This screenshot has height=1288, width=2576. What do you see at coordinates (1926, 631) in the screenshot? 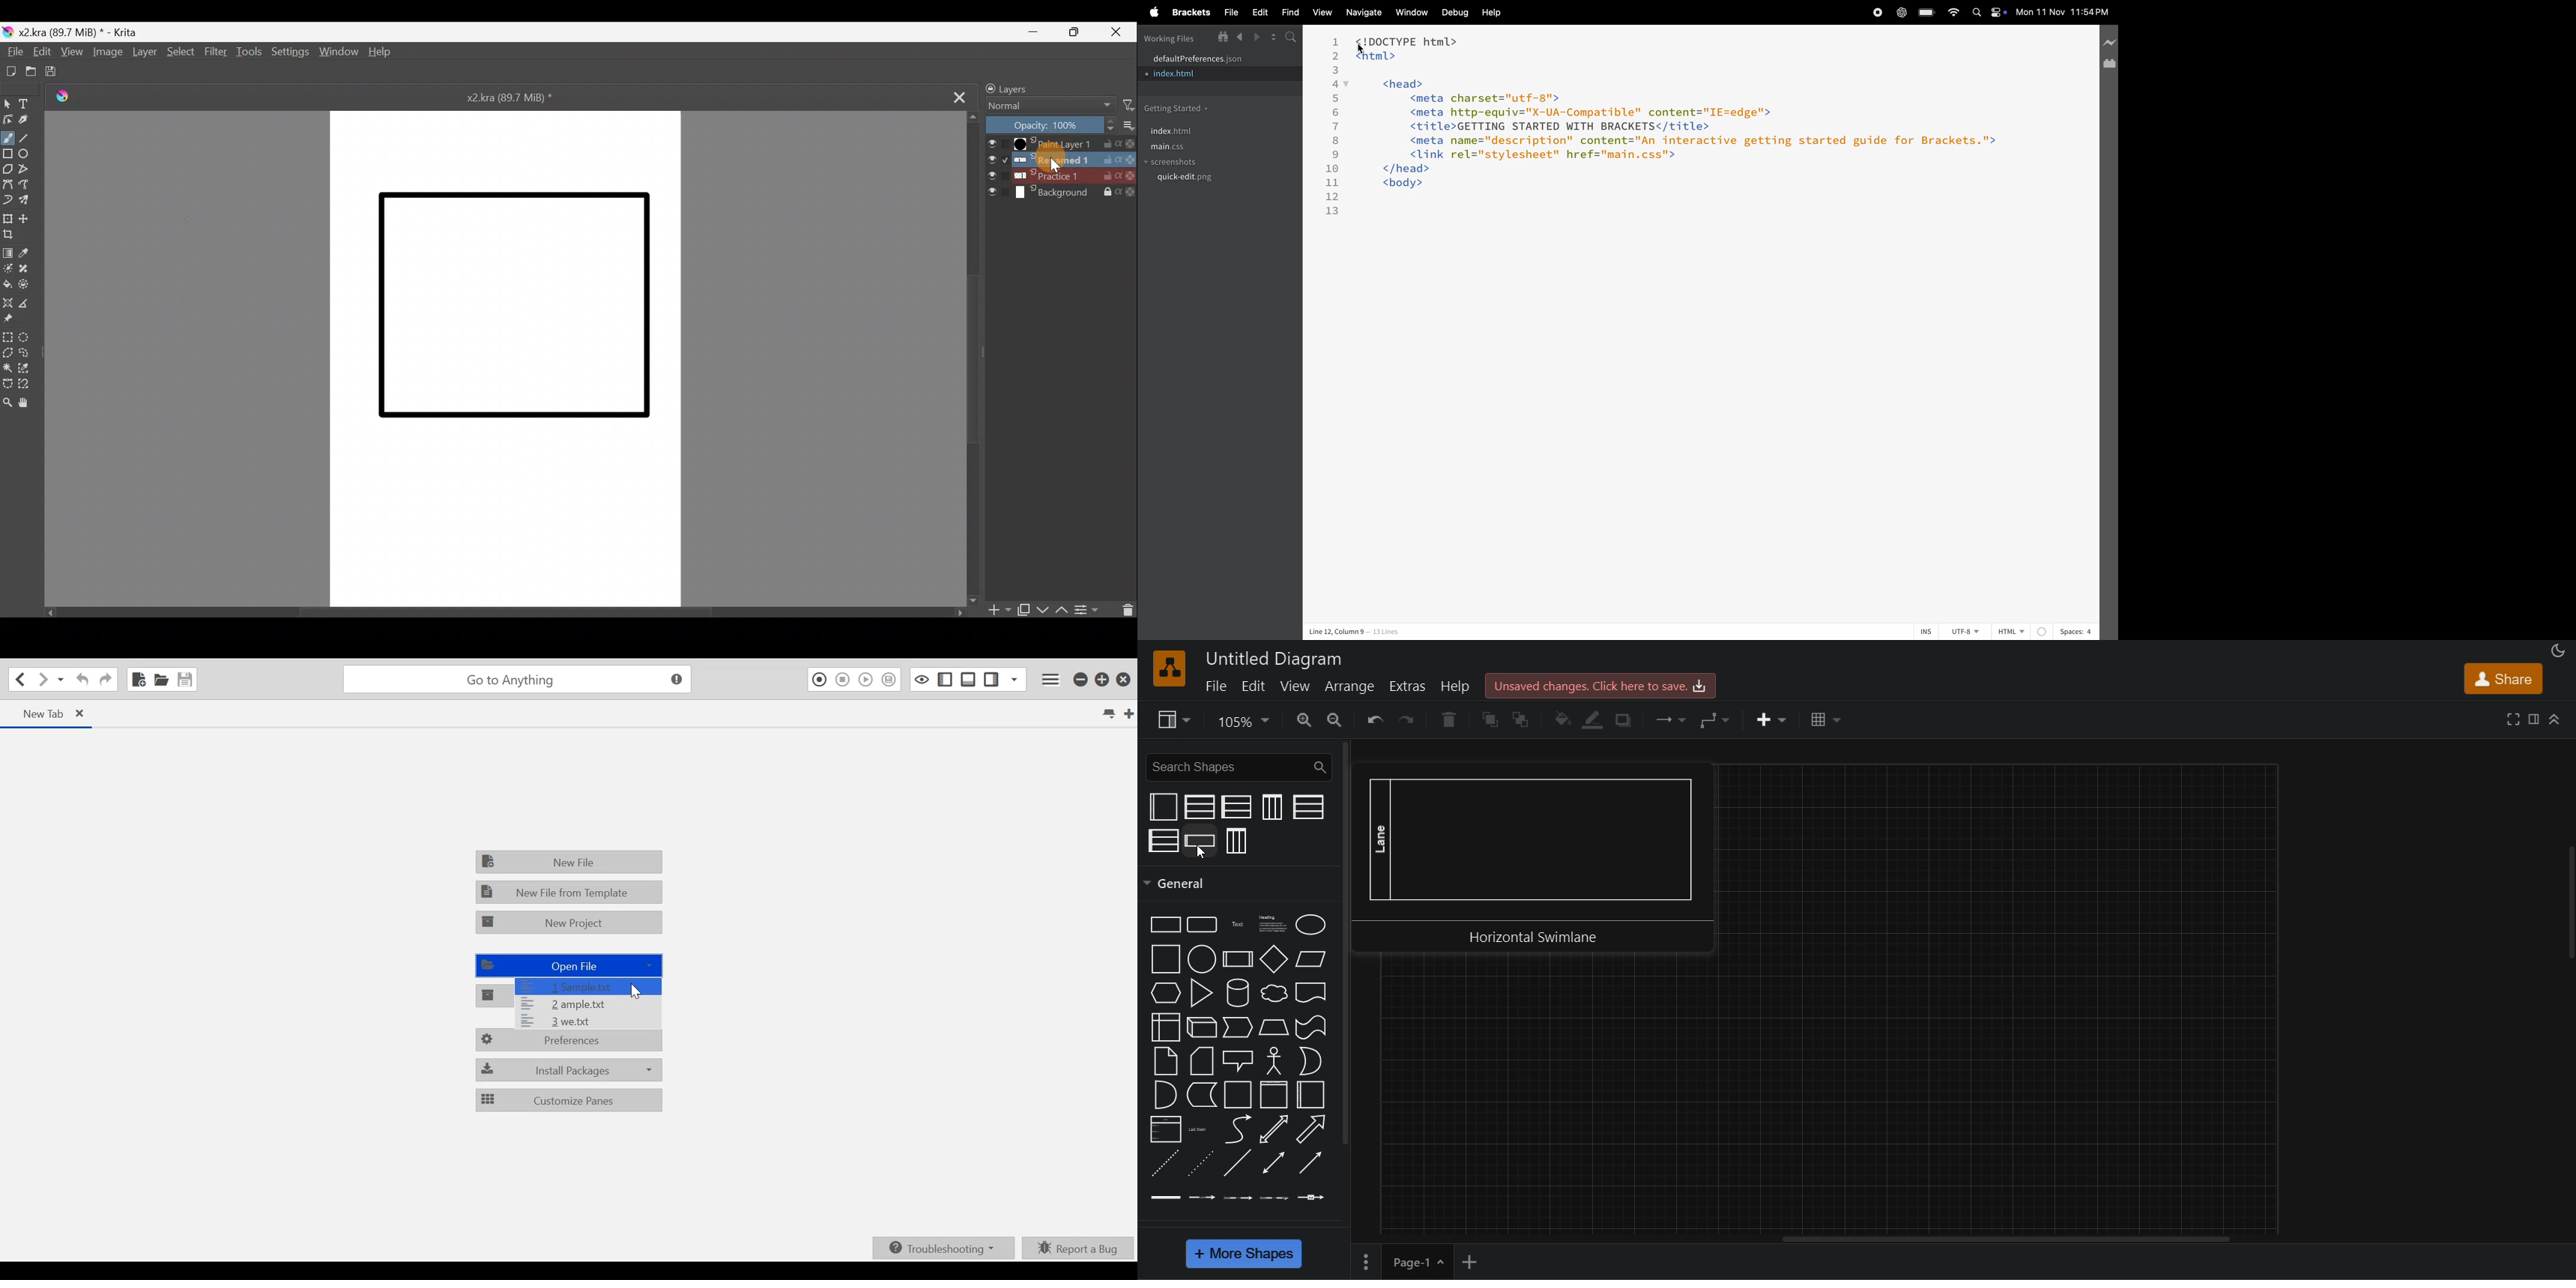
I see `ins` at bounding box center [1926, 631].